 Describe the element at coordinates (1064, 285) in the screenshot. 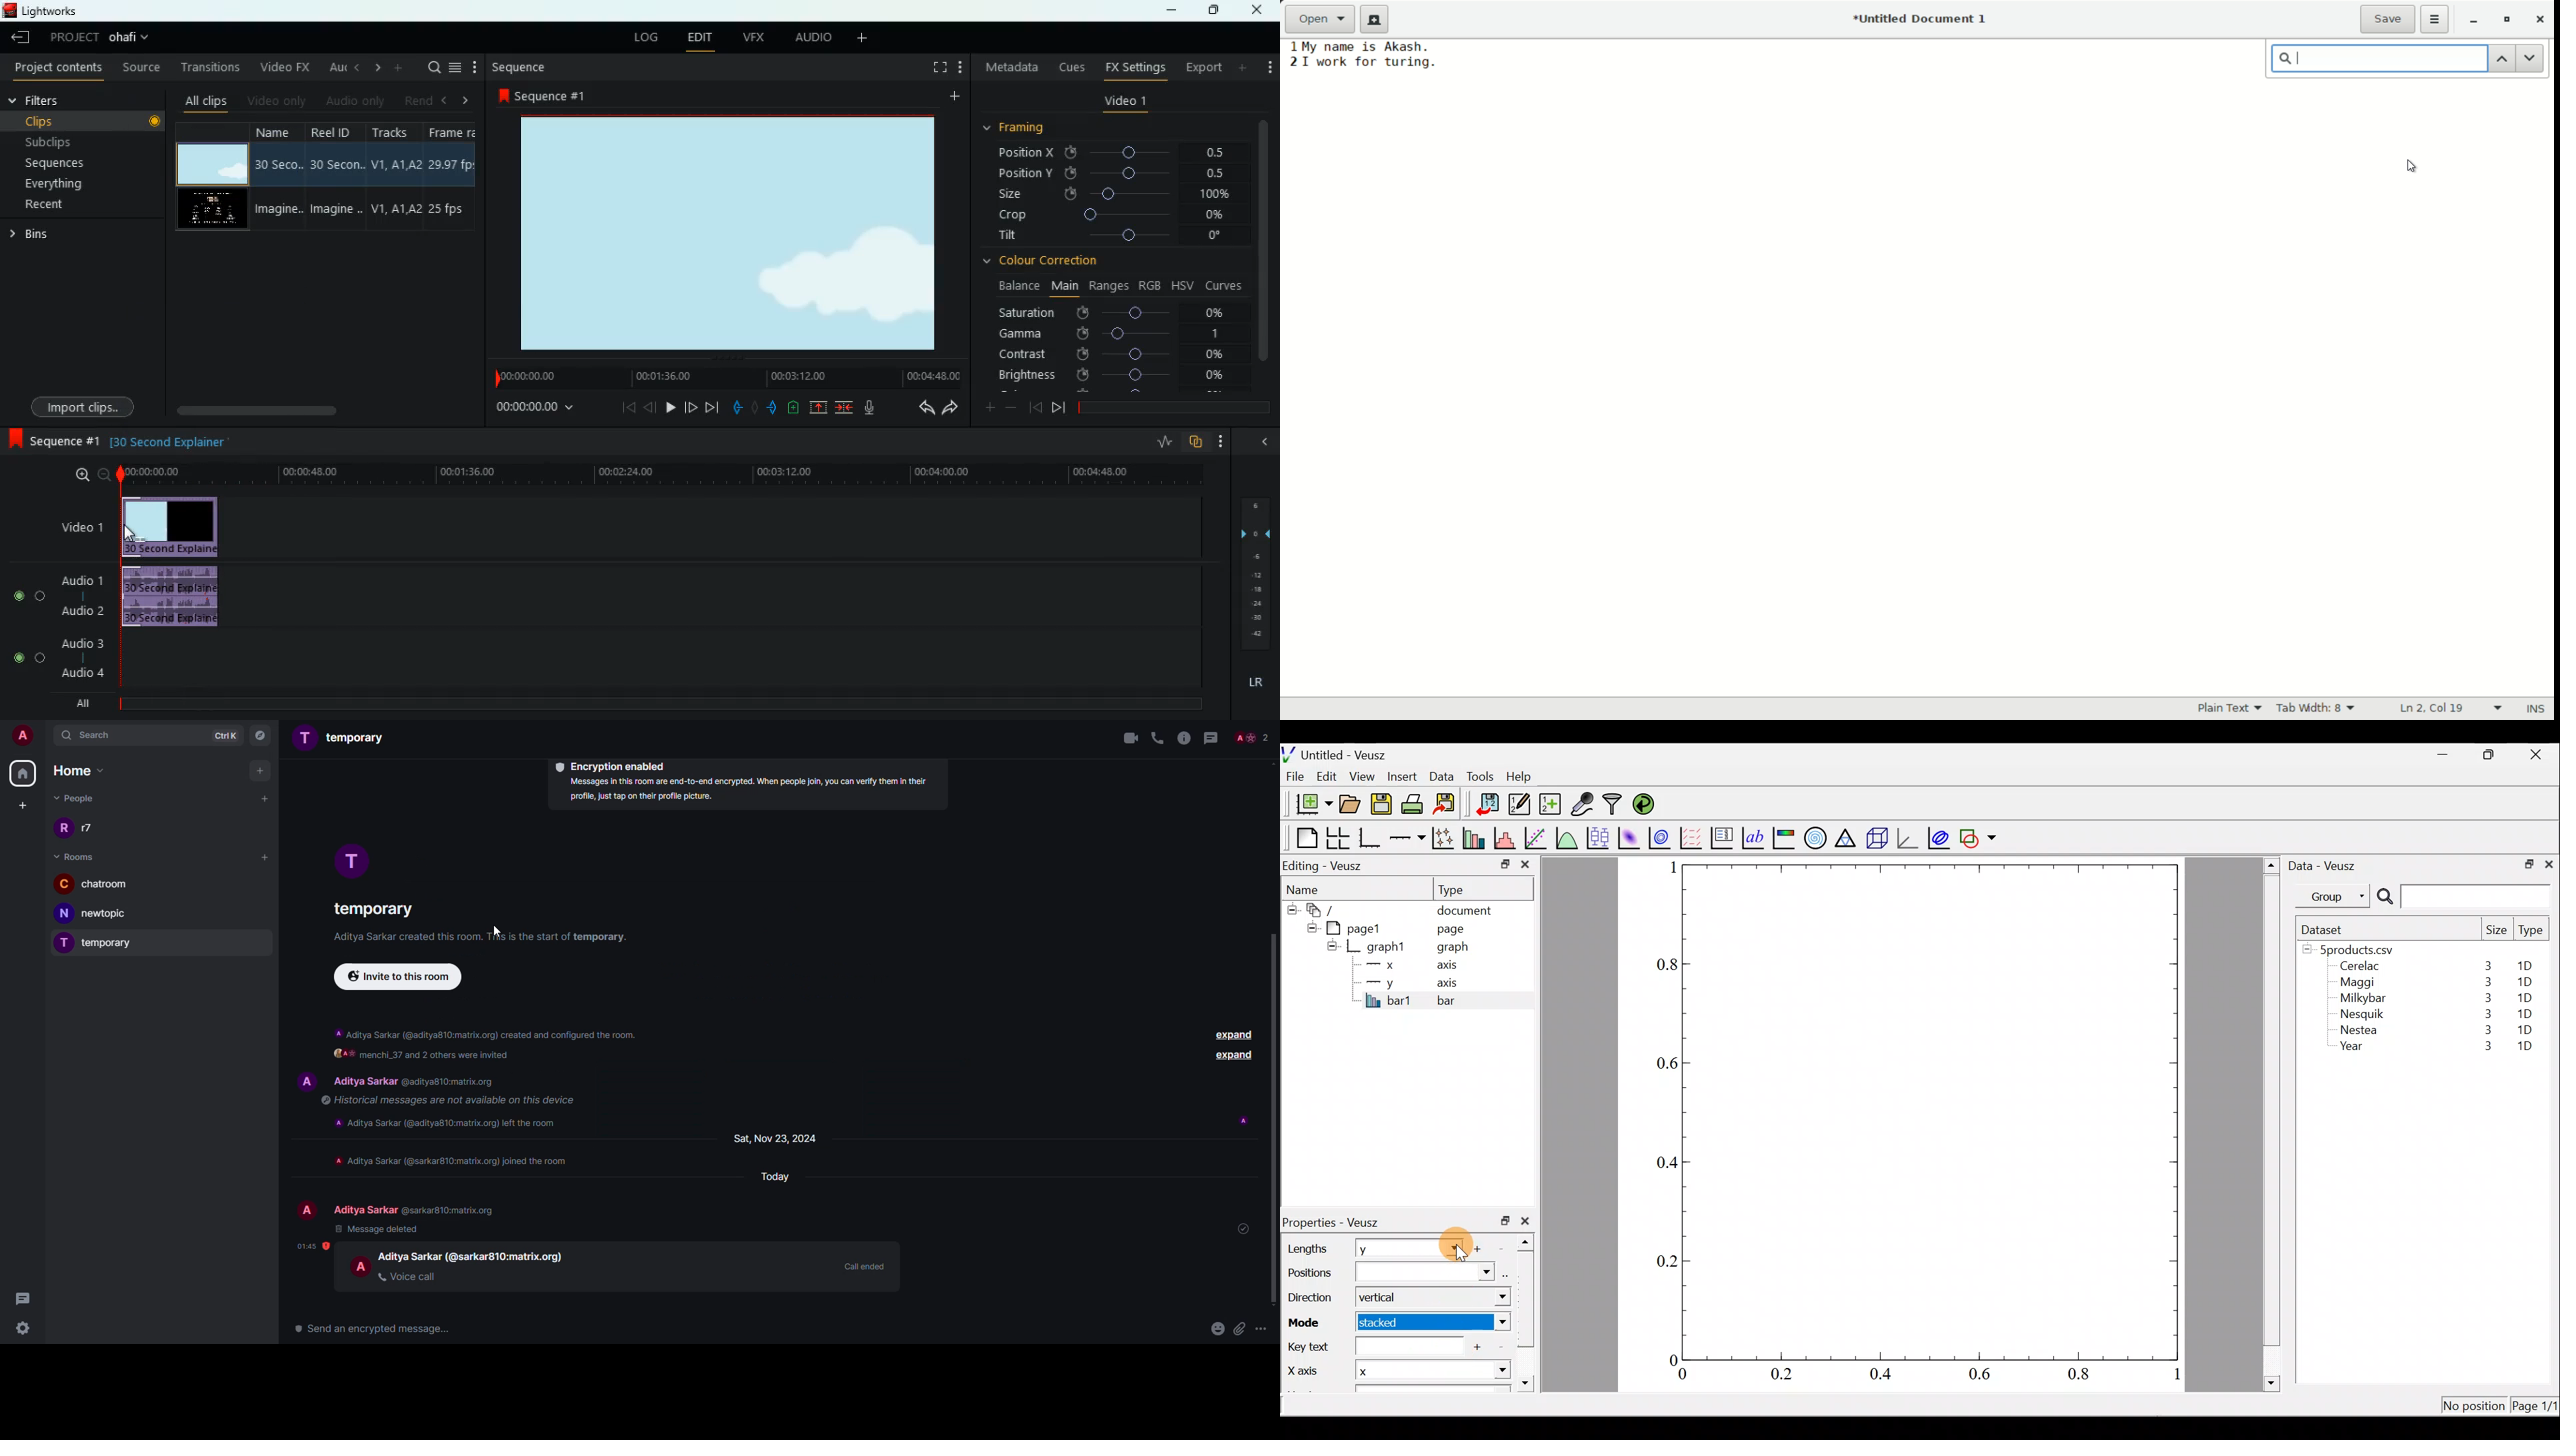

I see `main` at that location.